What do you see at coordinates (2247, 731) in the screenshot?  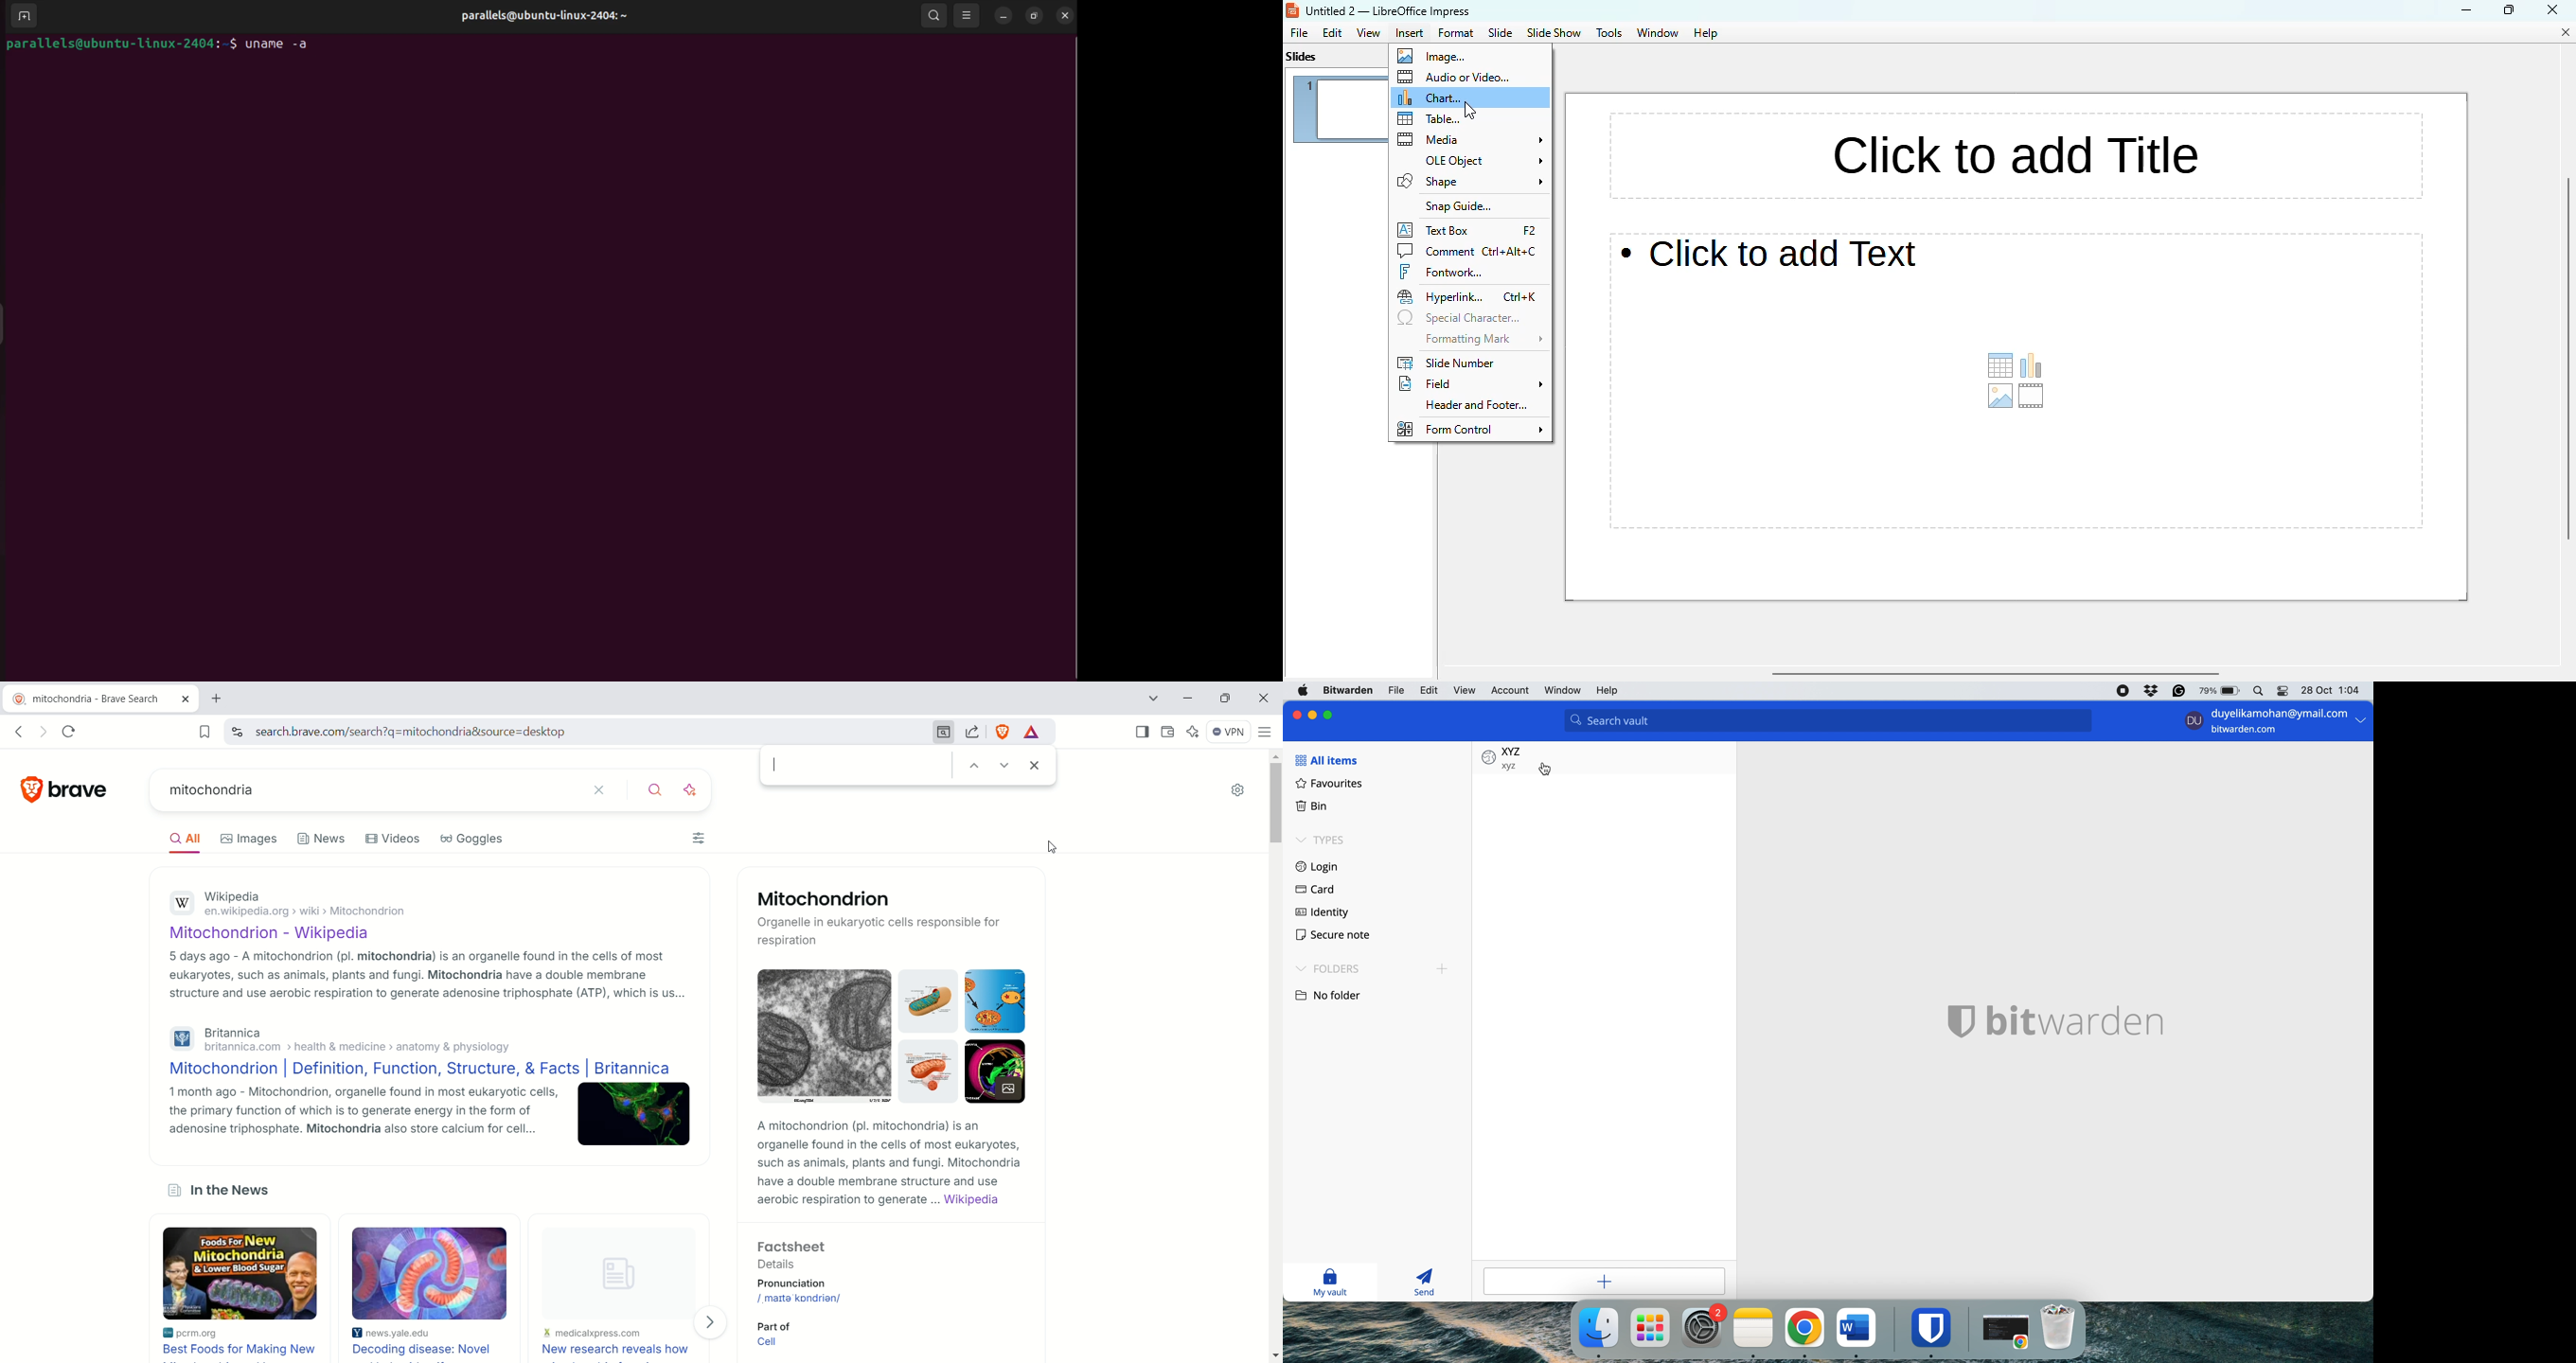 I see `bitwarden.com` at bounding box center [2247, 731].